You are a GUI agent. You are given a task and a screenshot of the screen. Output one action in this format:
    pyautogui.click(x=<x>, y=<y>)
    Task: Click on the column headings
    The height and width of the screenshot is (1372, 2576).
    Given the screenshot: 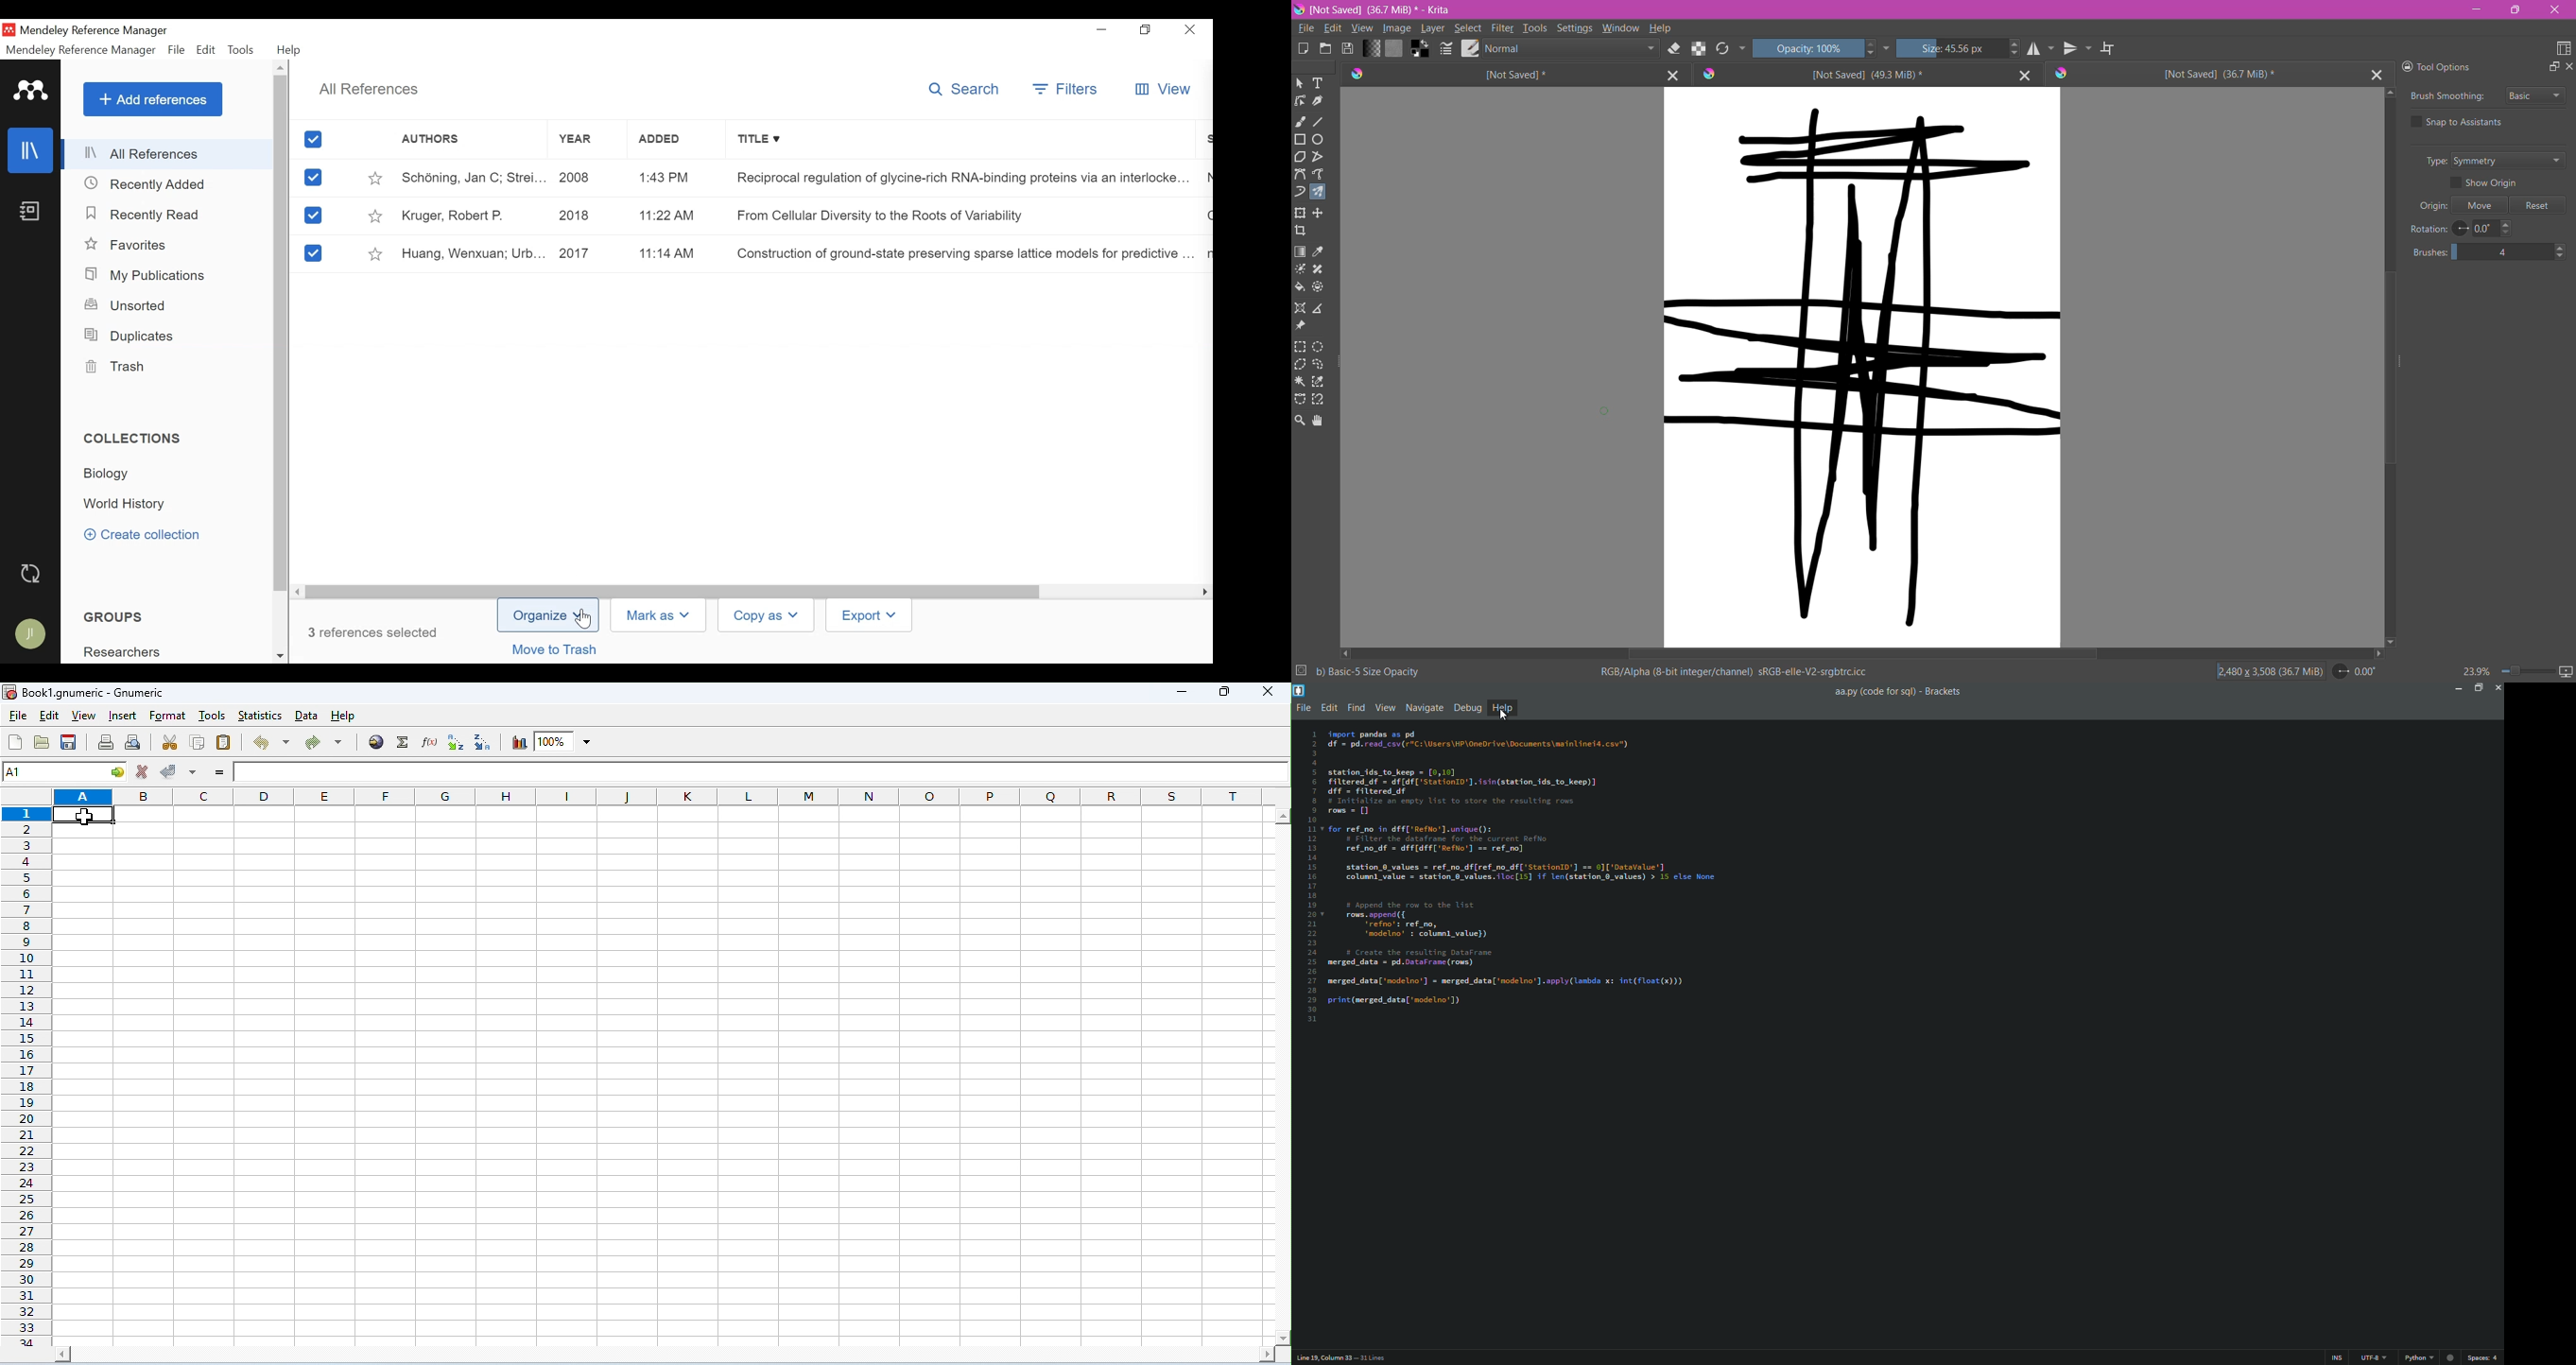 What is the action you would take?
    pyautogui.click(x=672, y=796)
    